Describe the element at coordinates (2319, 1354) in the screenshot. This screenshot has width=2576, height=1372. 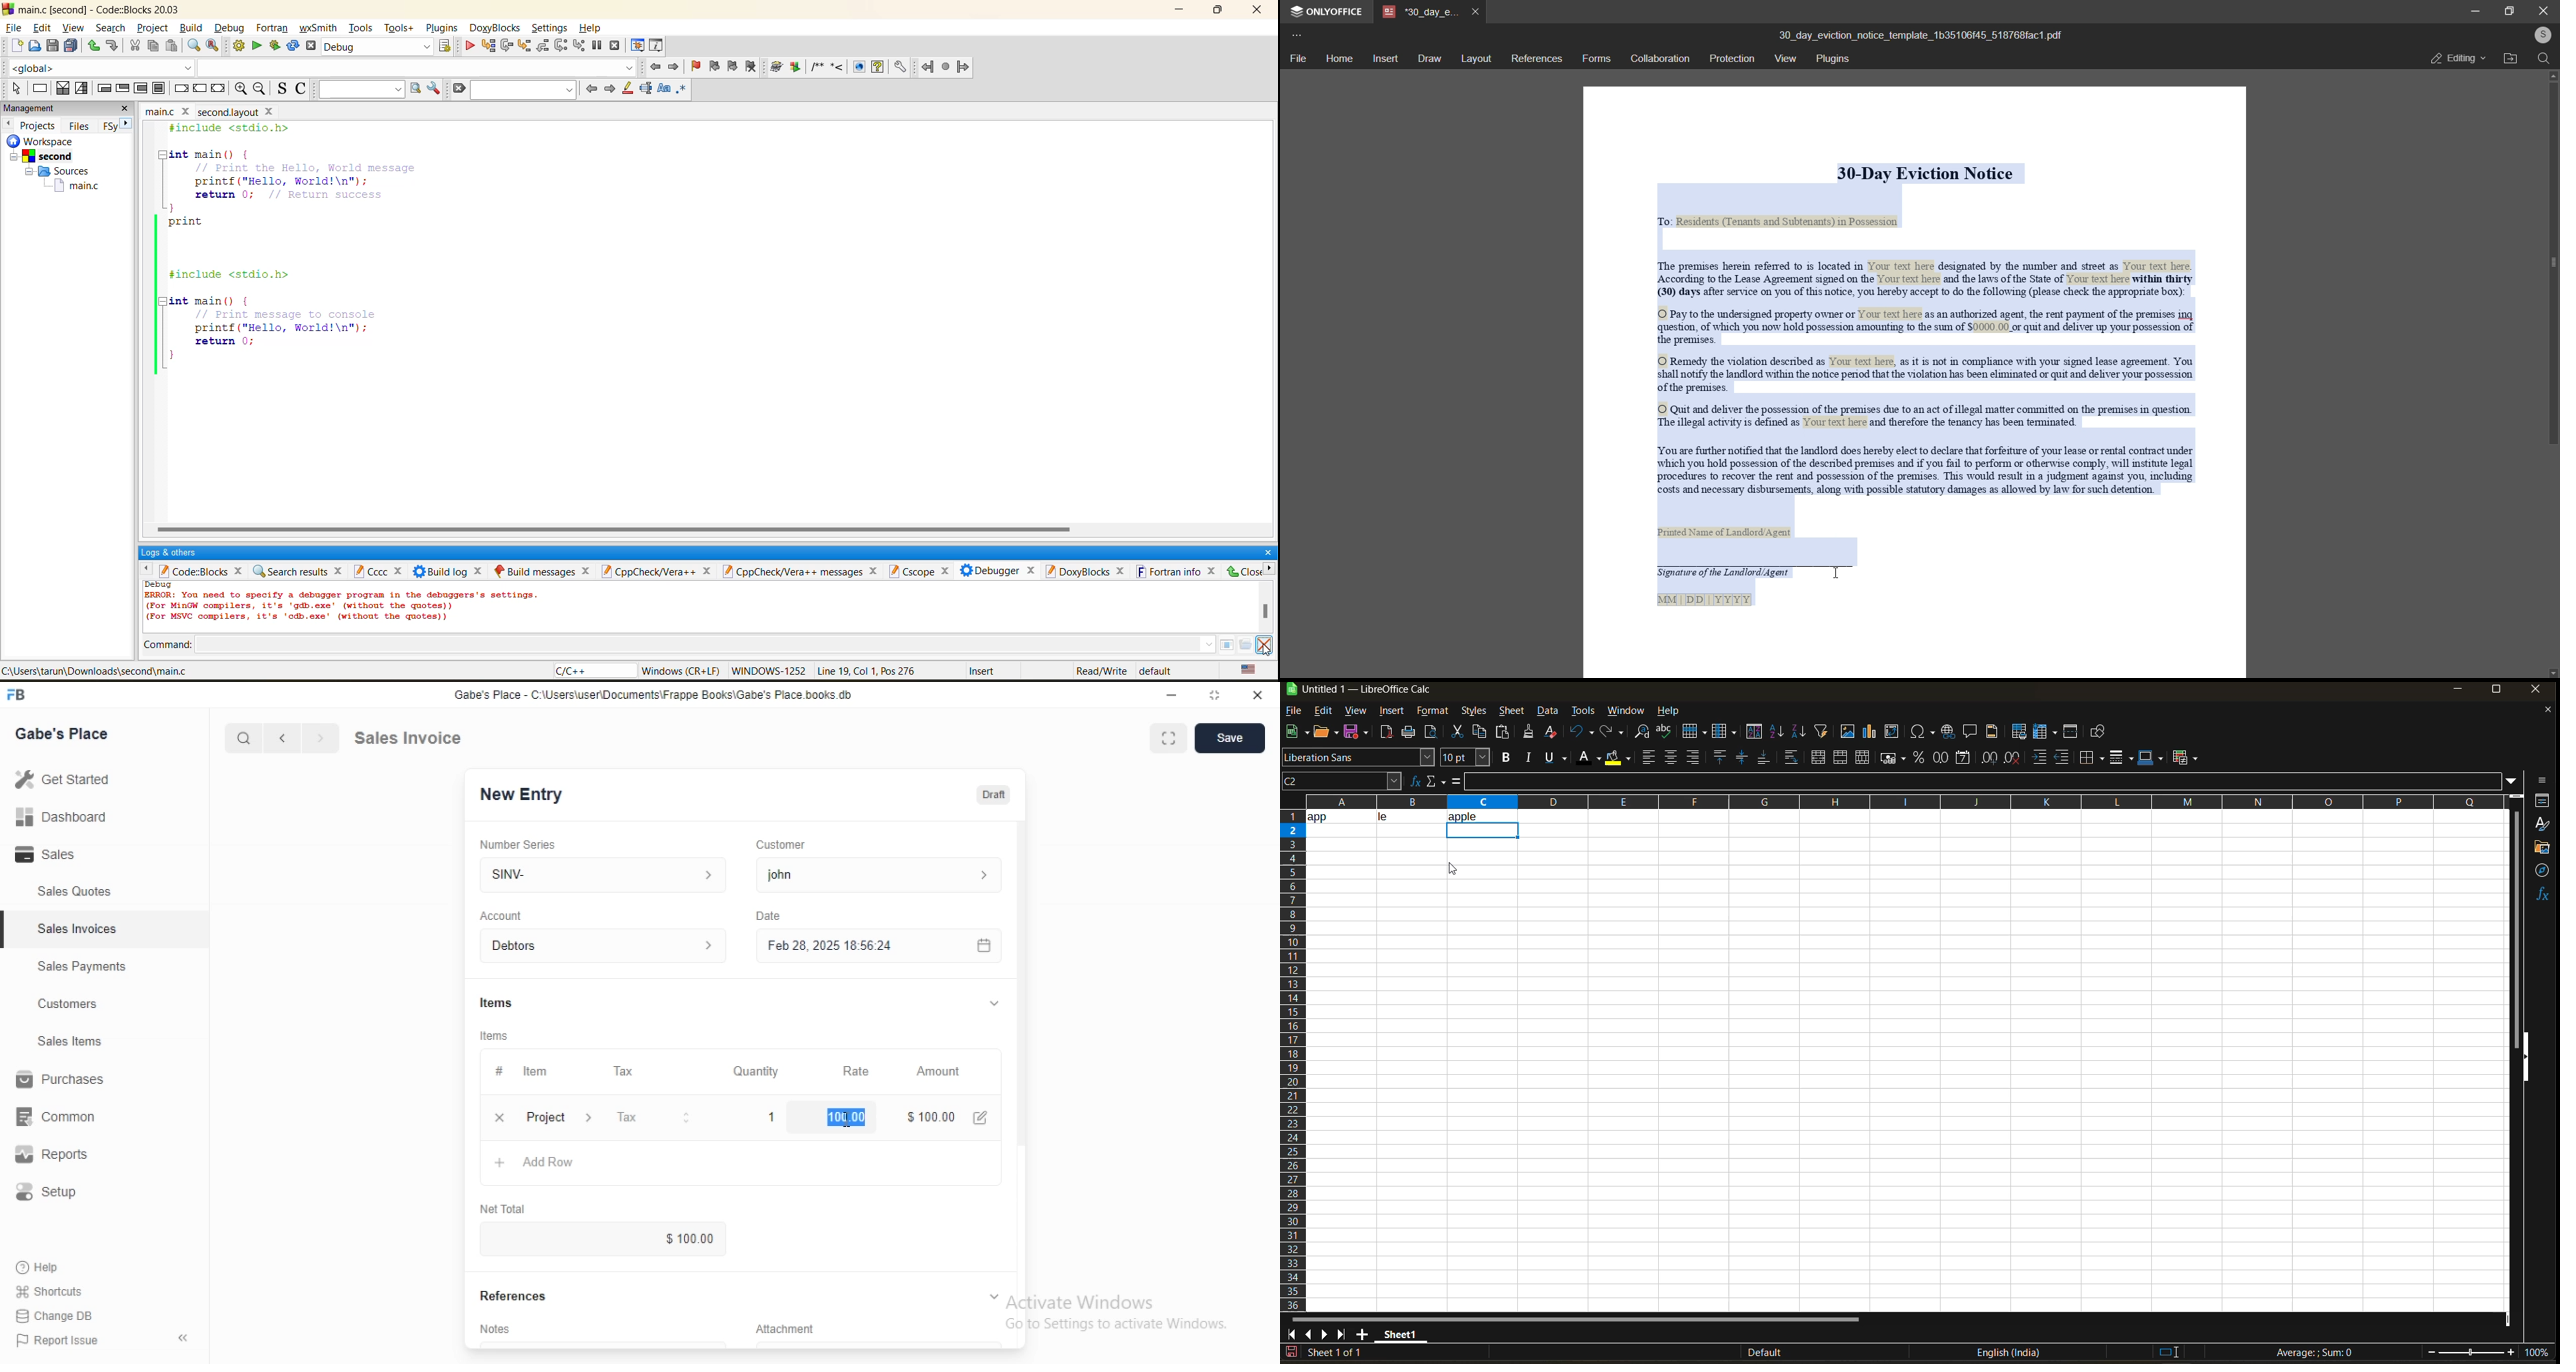
I see `formula` at that location.